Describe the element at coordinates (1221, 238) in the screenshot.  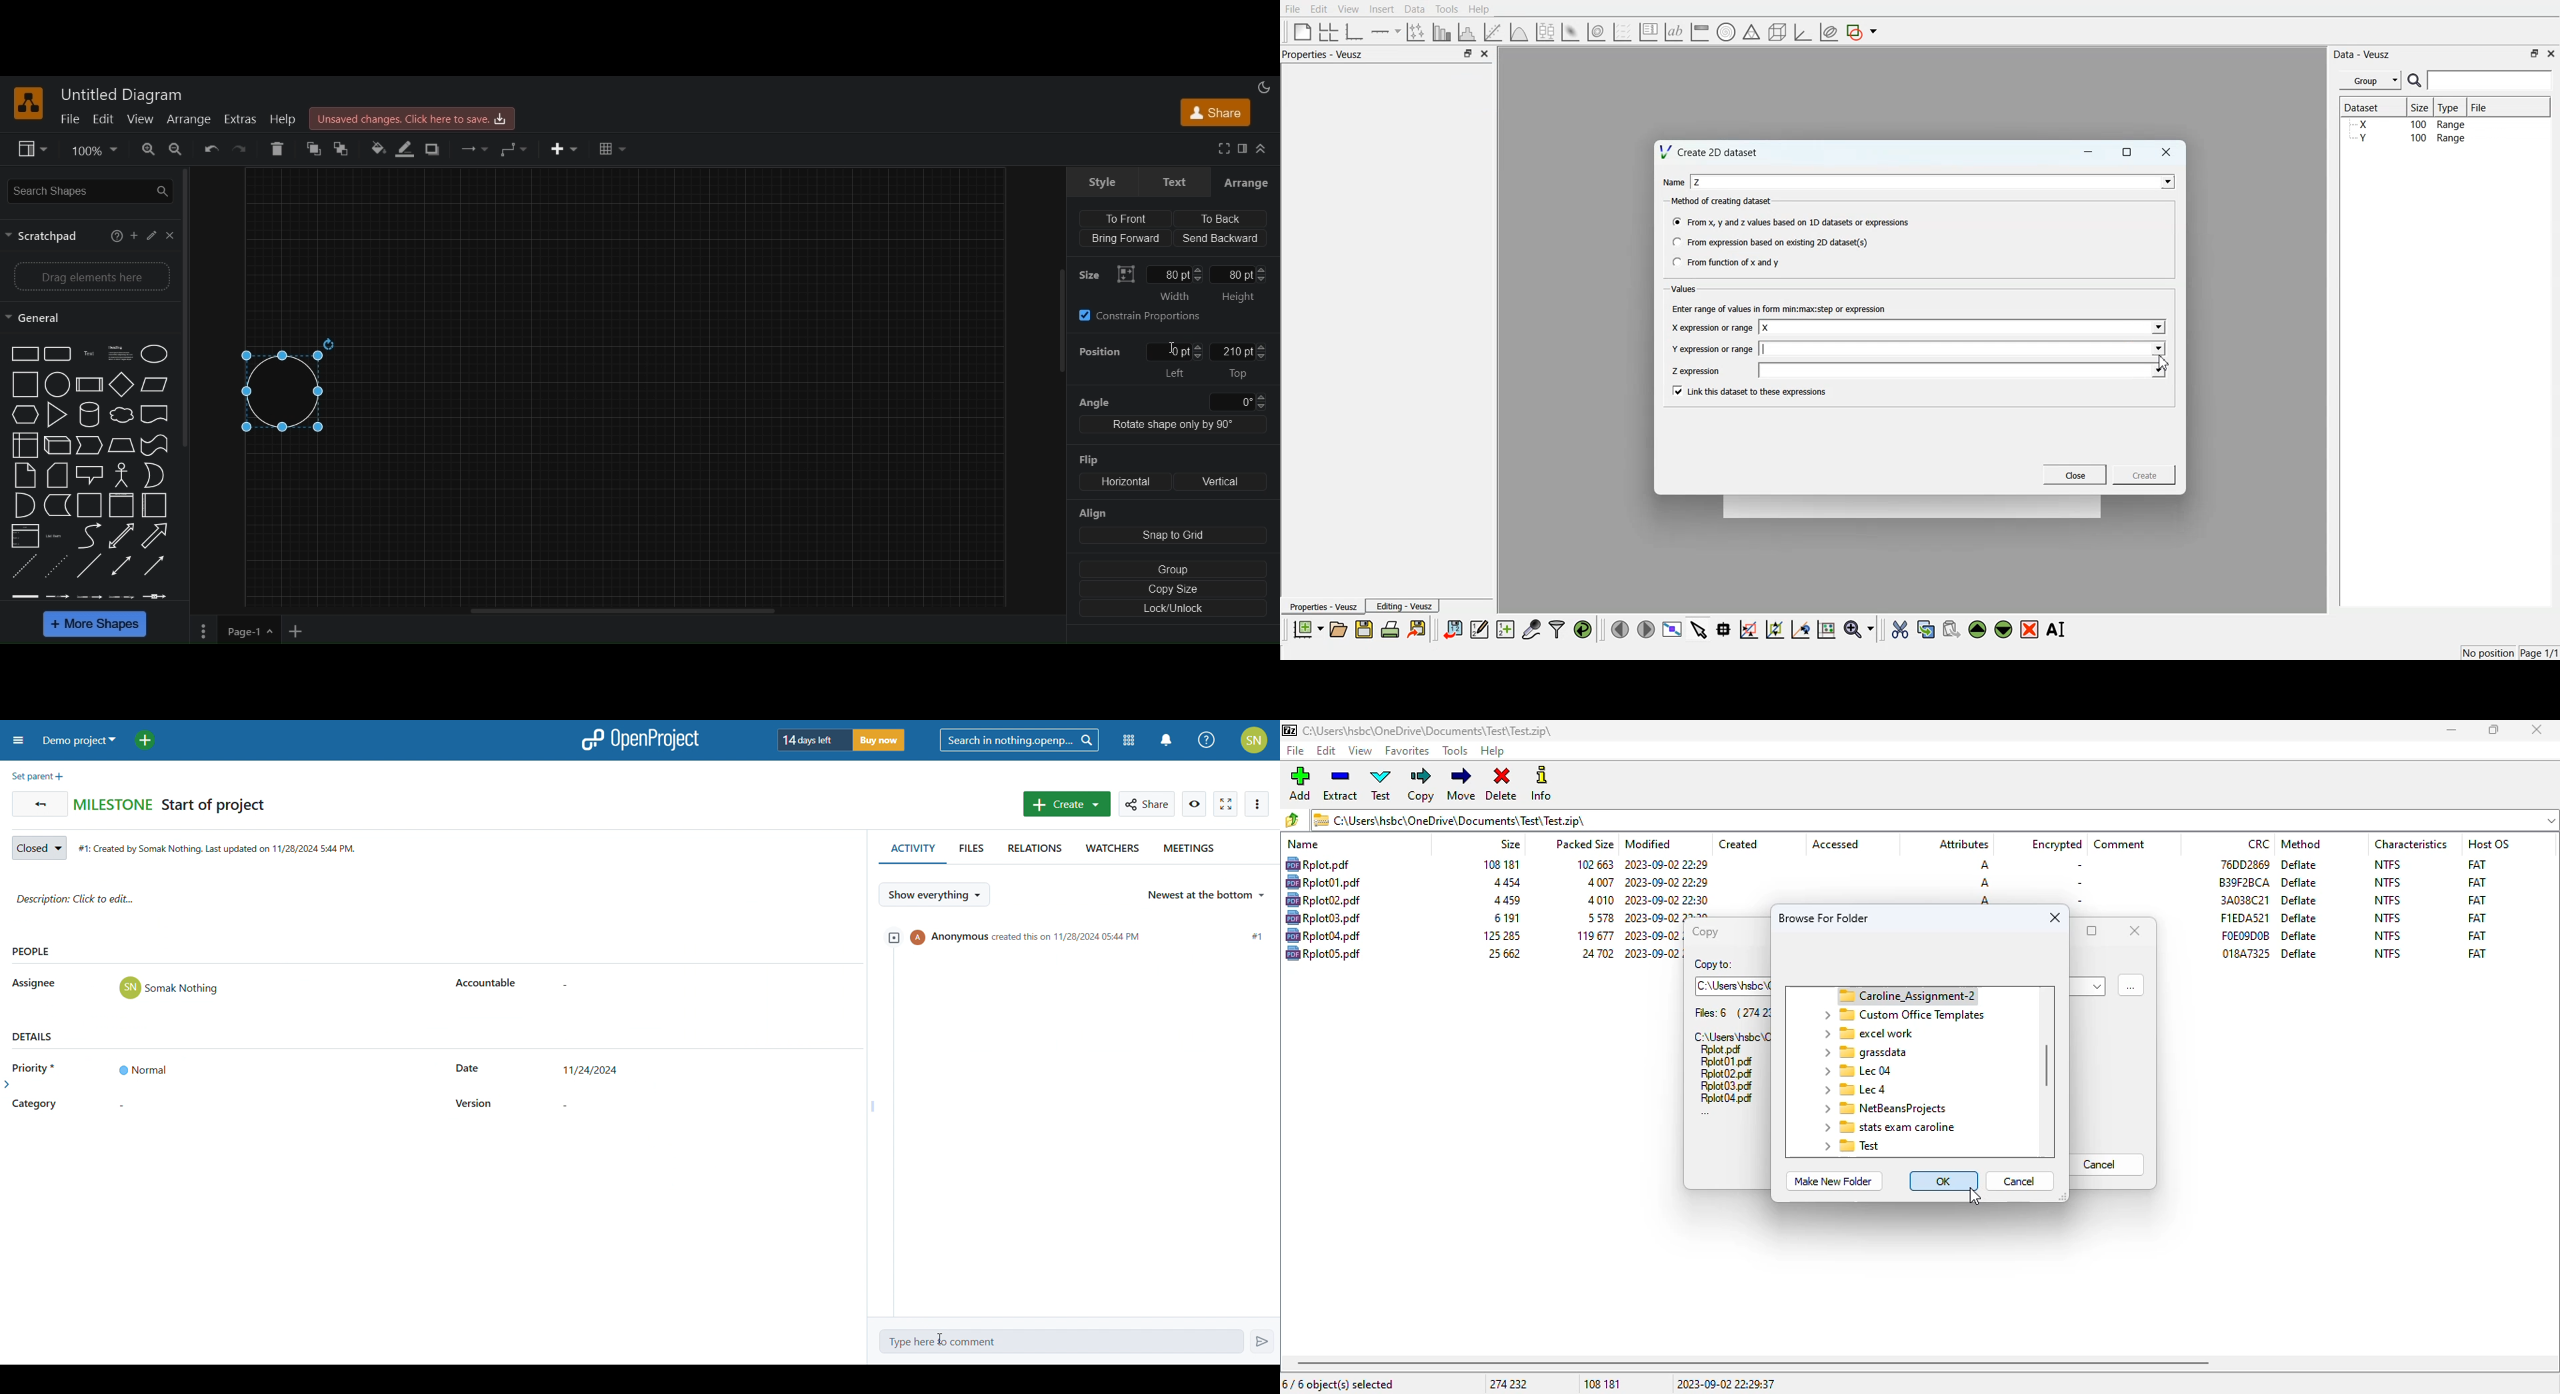
I see `send backward` at that location.